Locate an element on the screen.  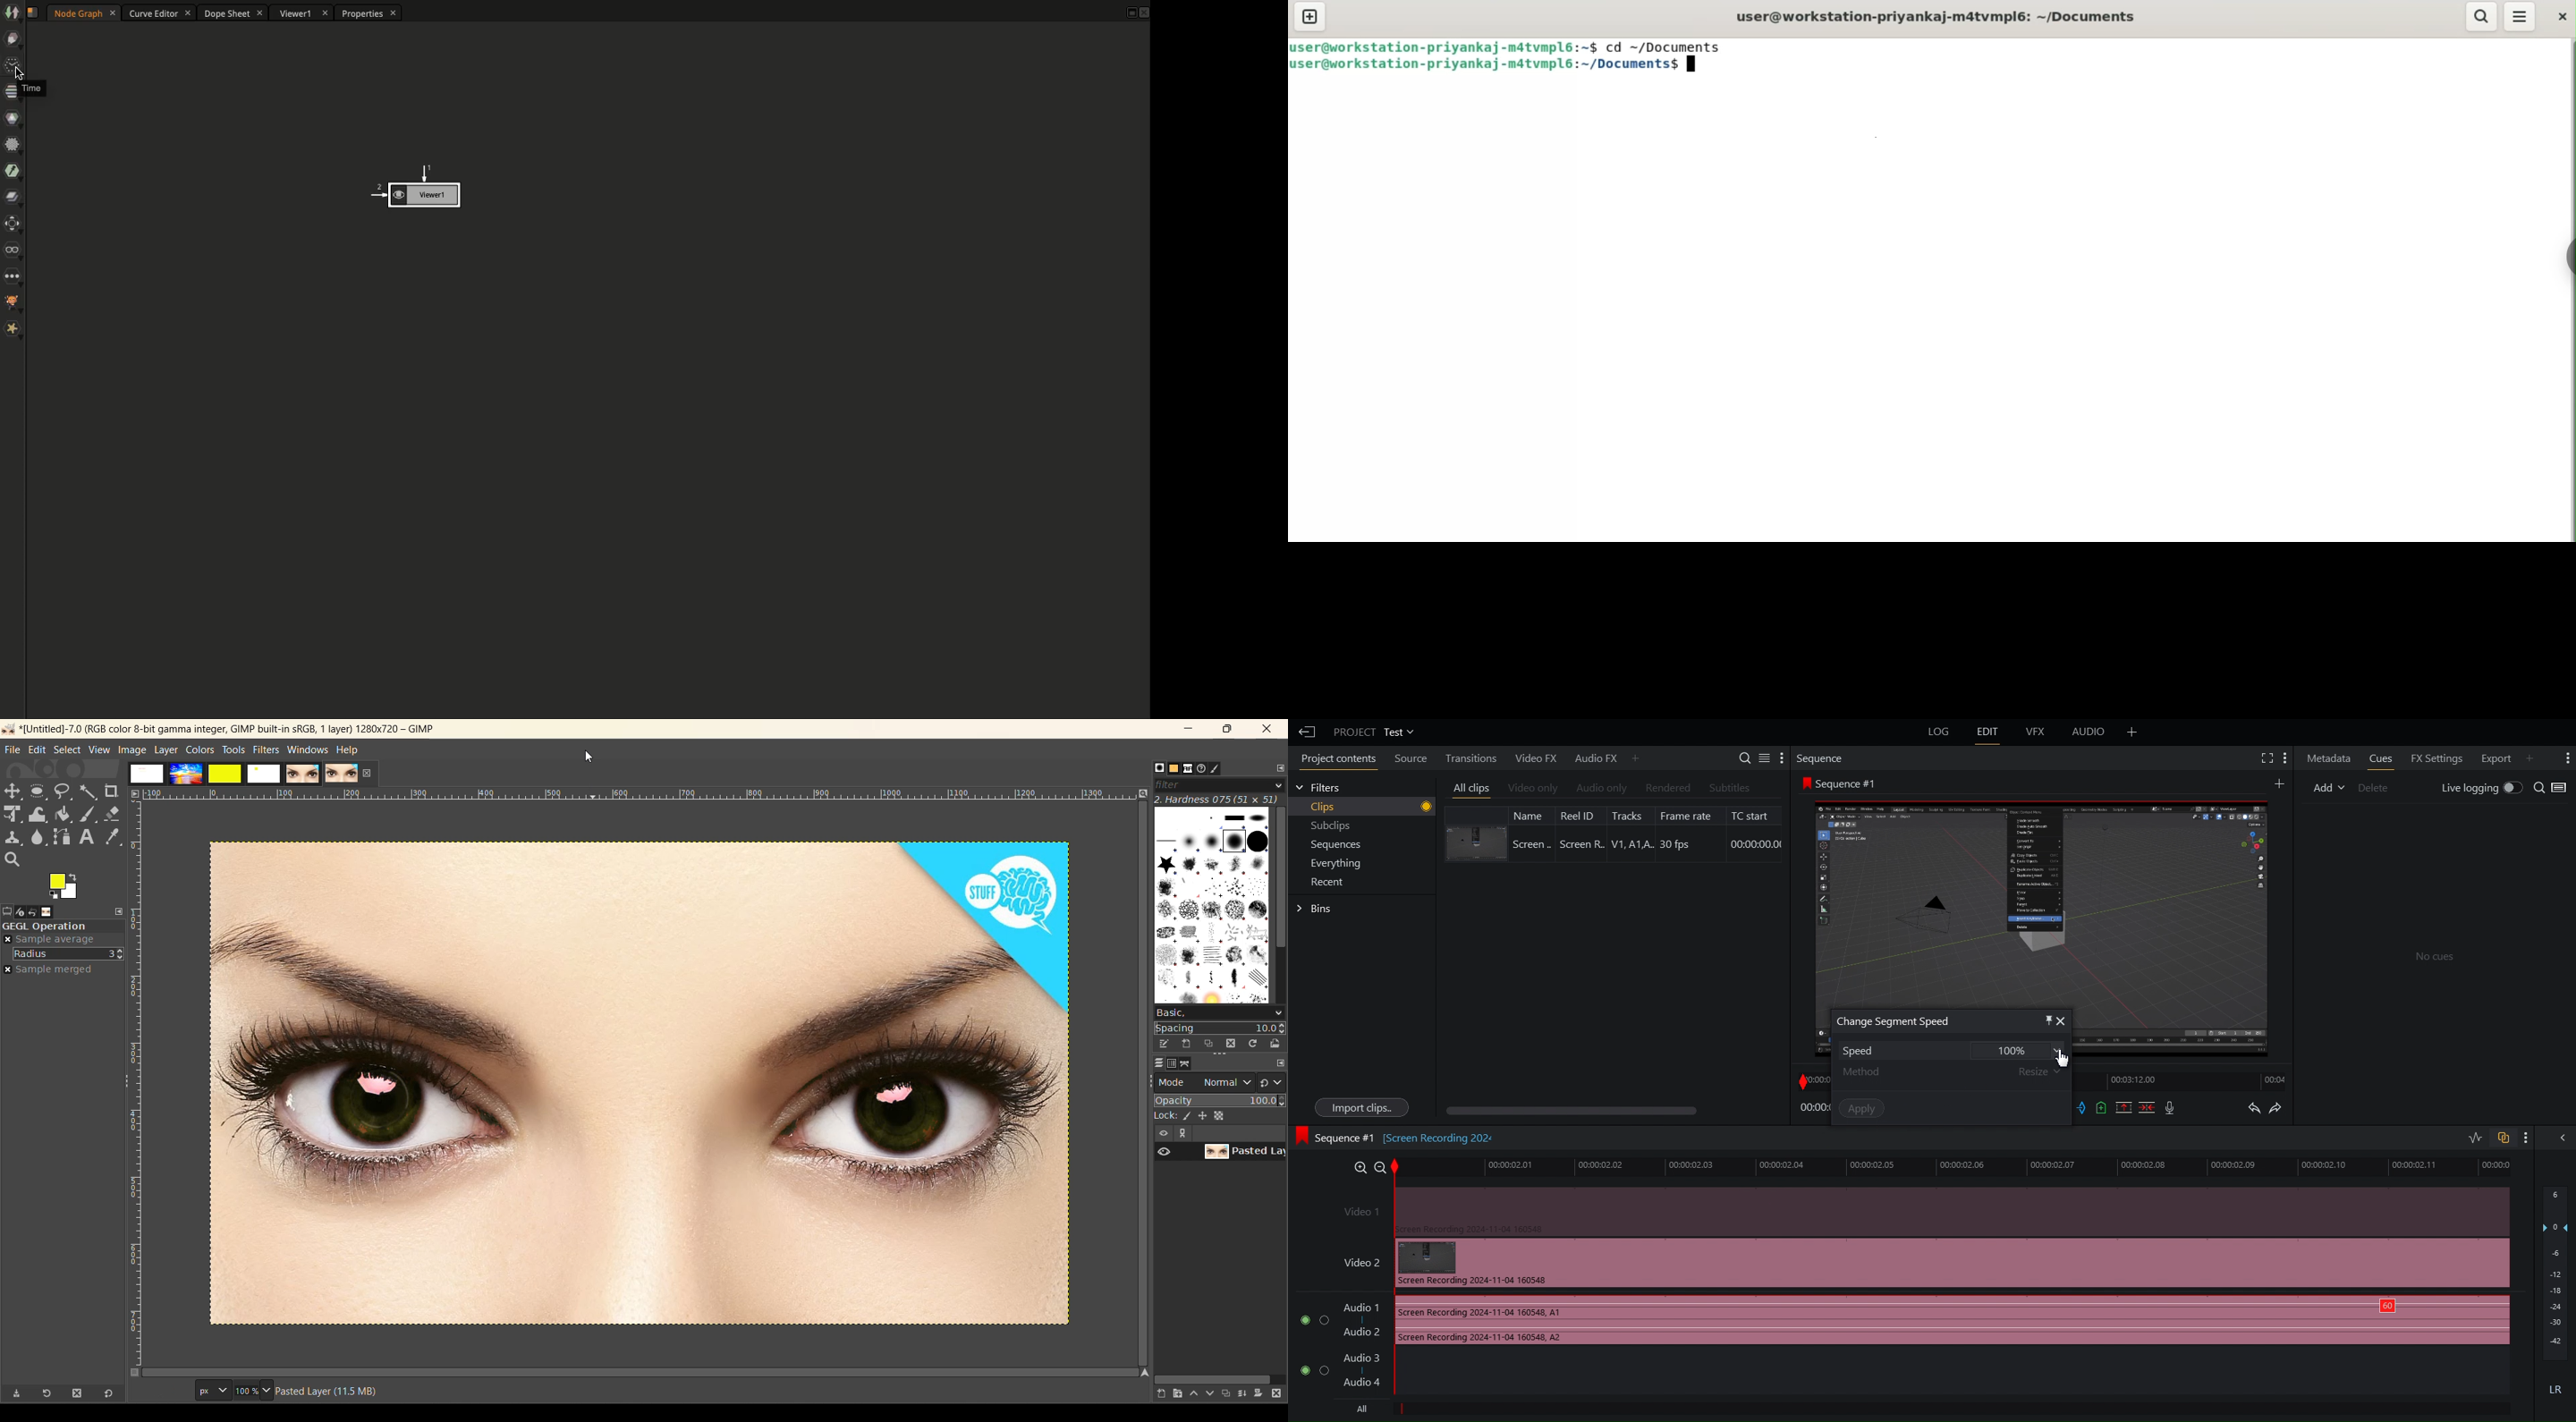
spacing is located at coordinates (1221, 1030).